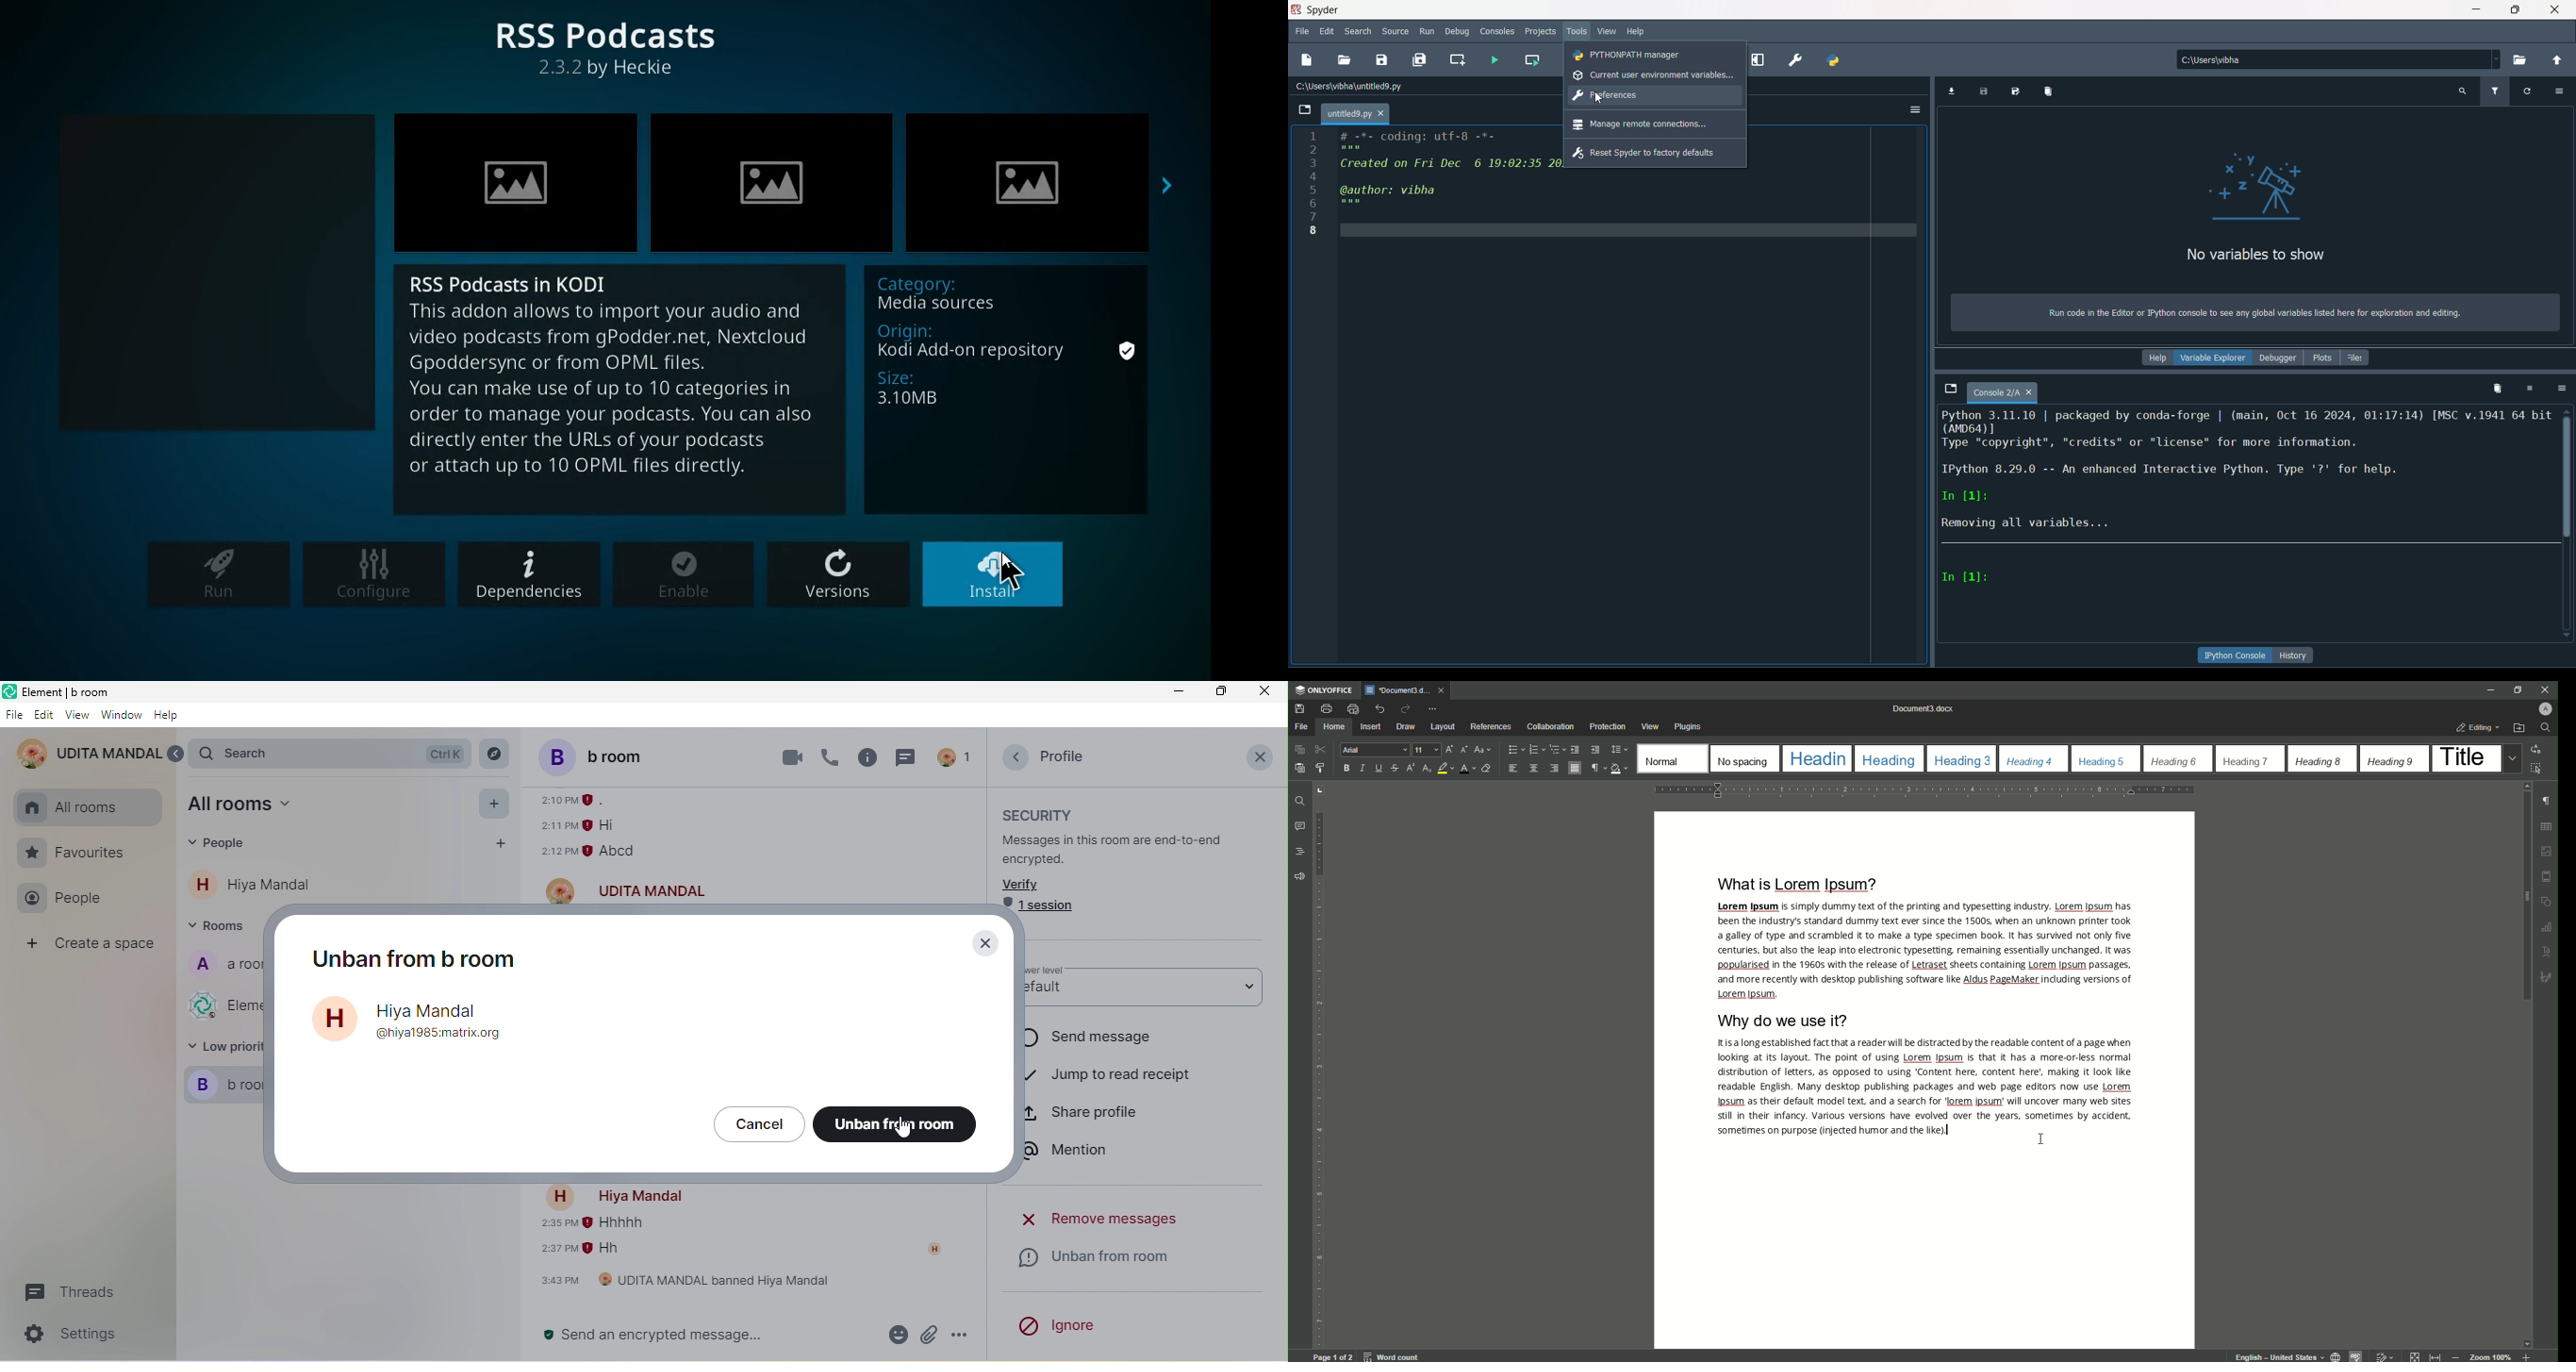  I want to click on globe, so click(2335, 1355).